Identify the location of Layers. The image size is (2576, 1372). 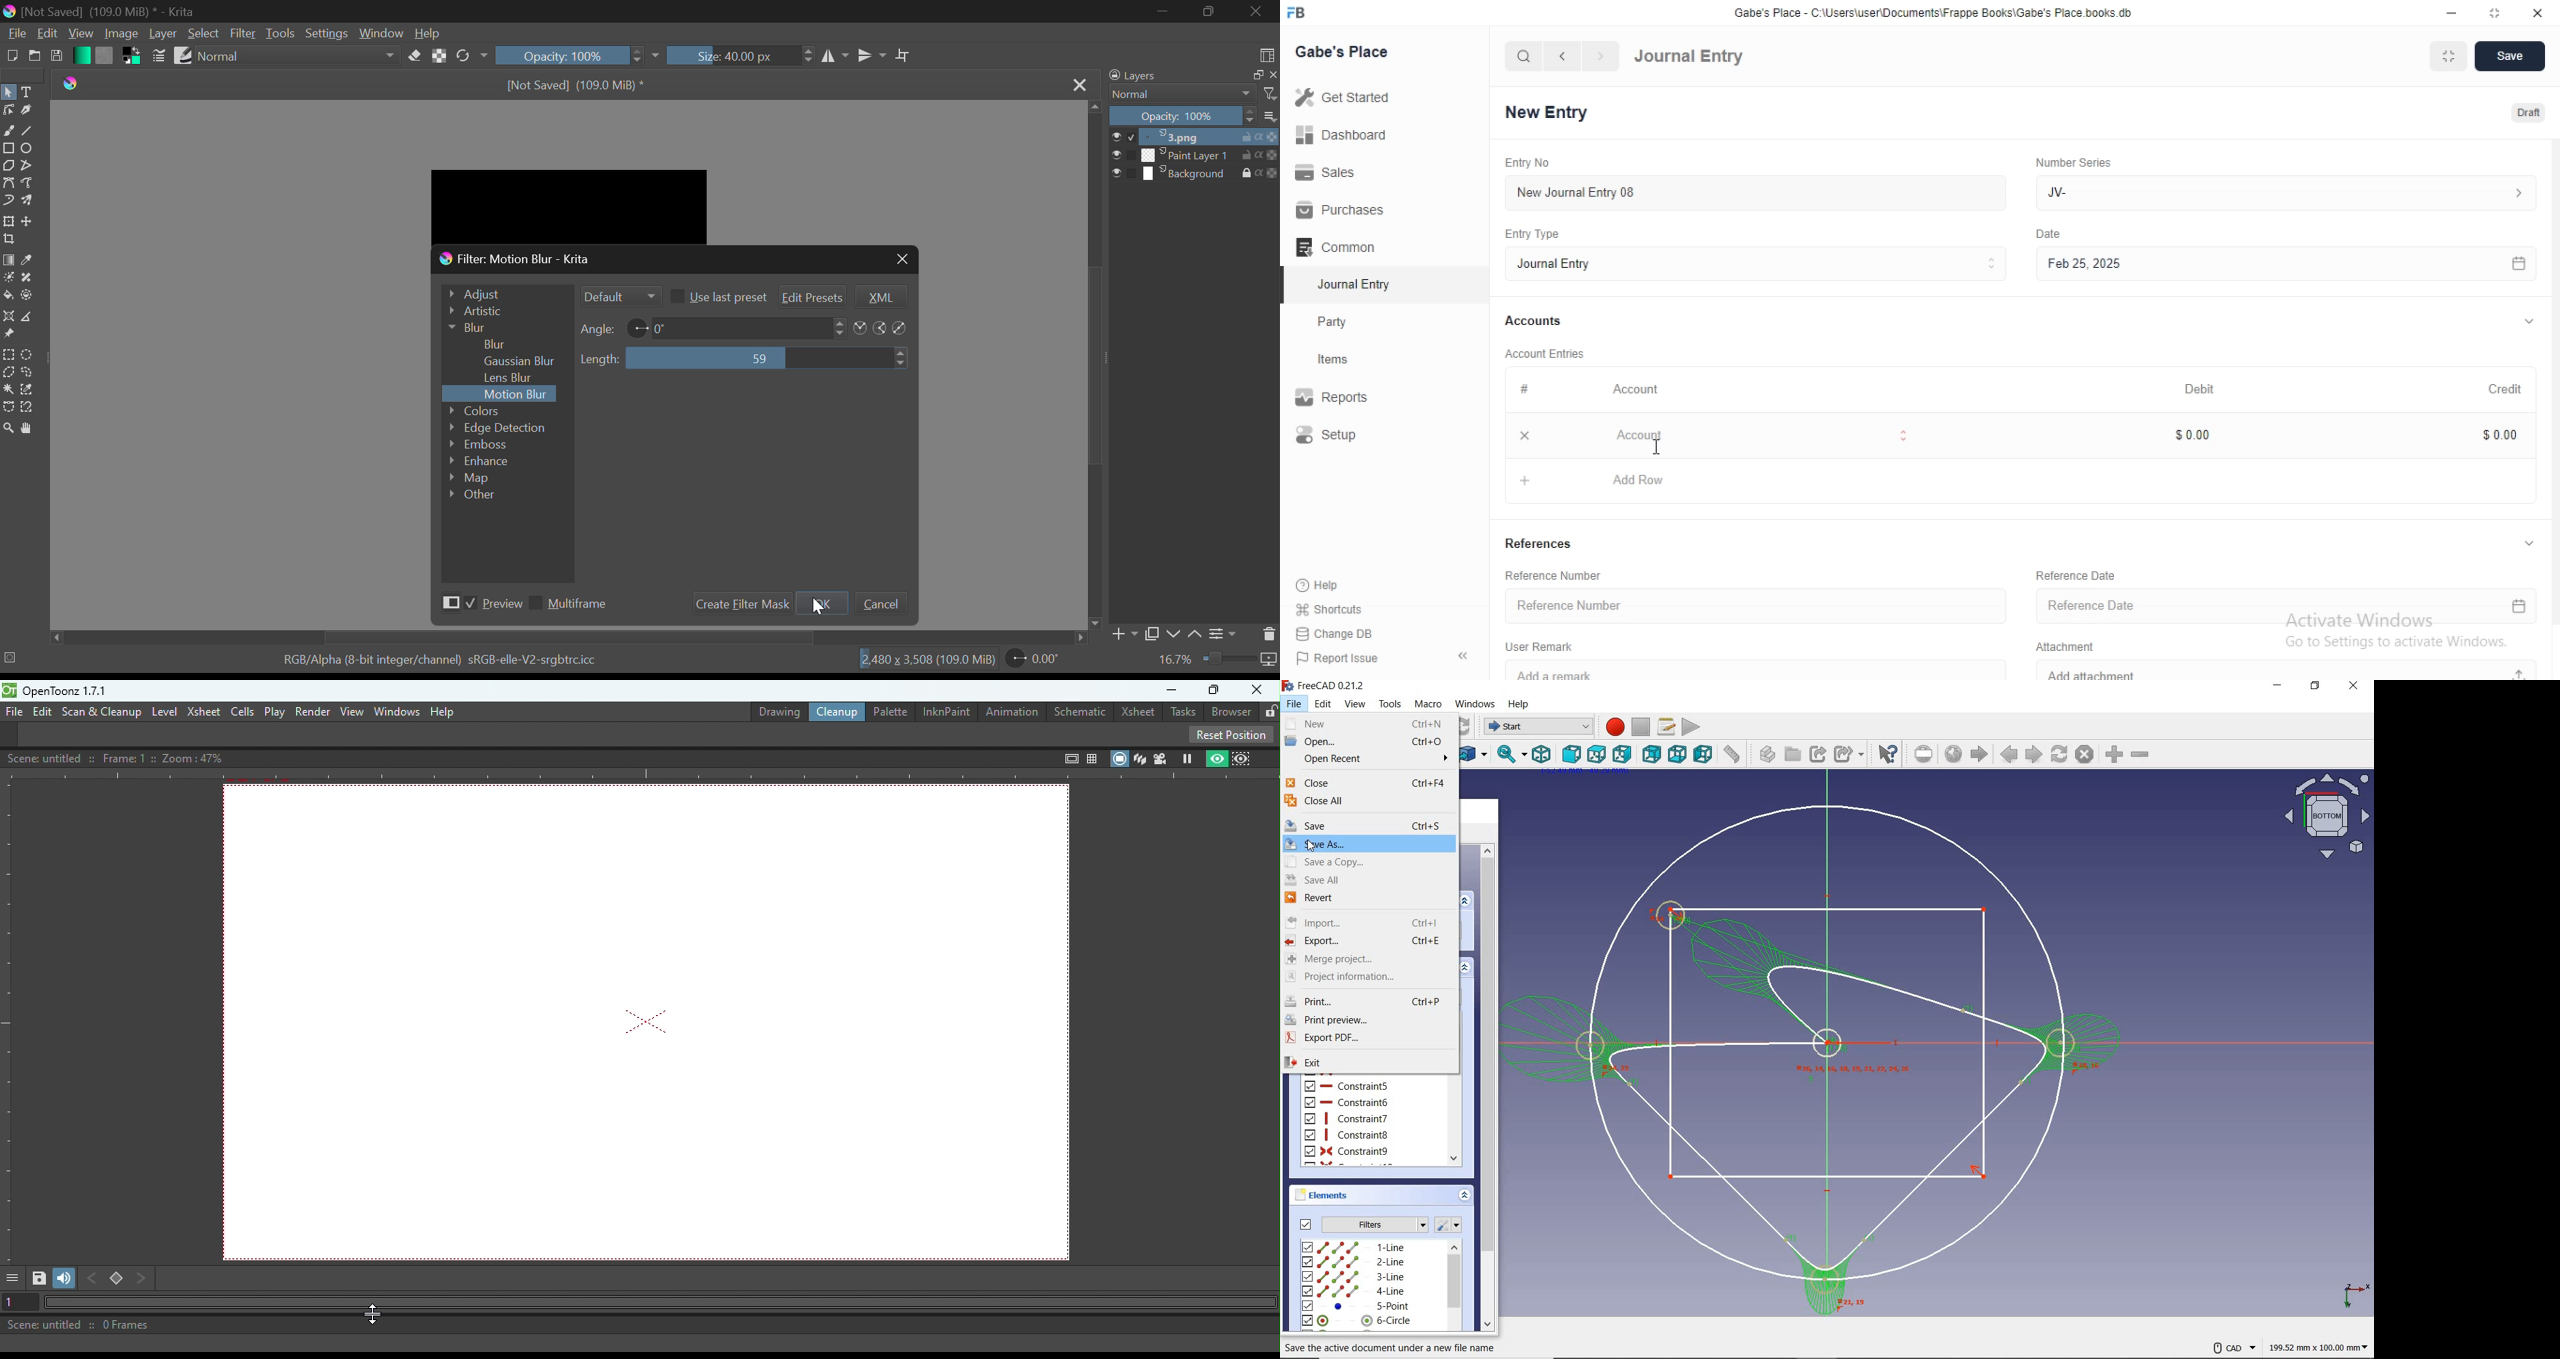
(1189, 75).